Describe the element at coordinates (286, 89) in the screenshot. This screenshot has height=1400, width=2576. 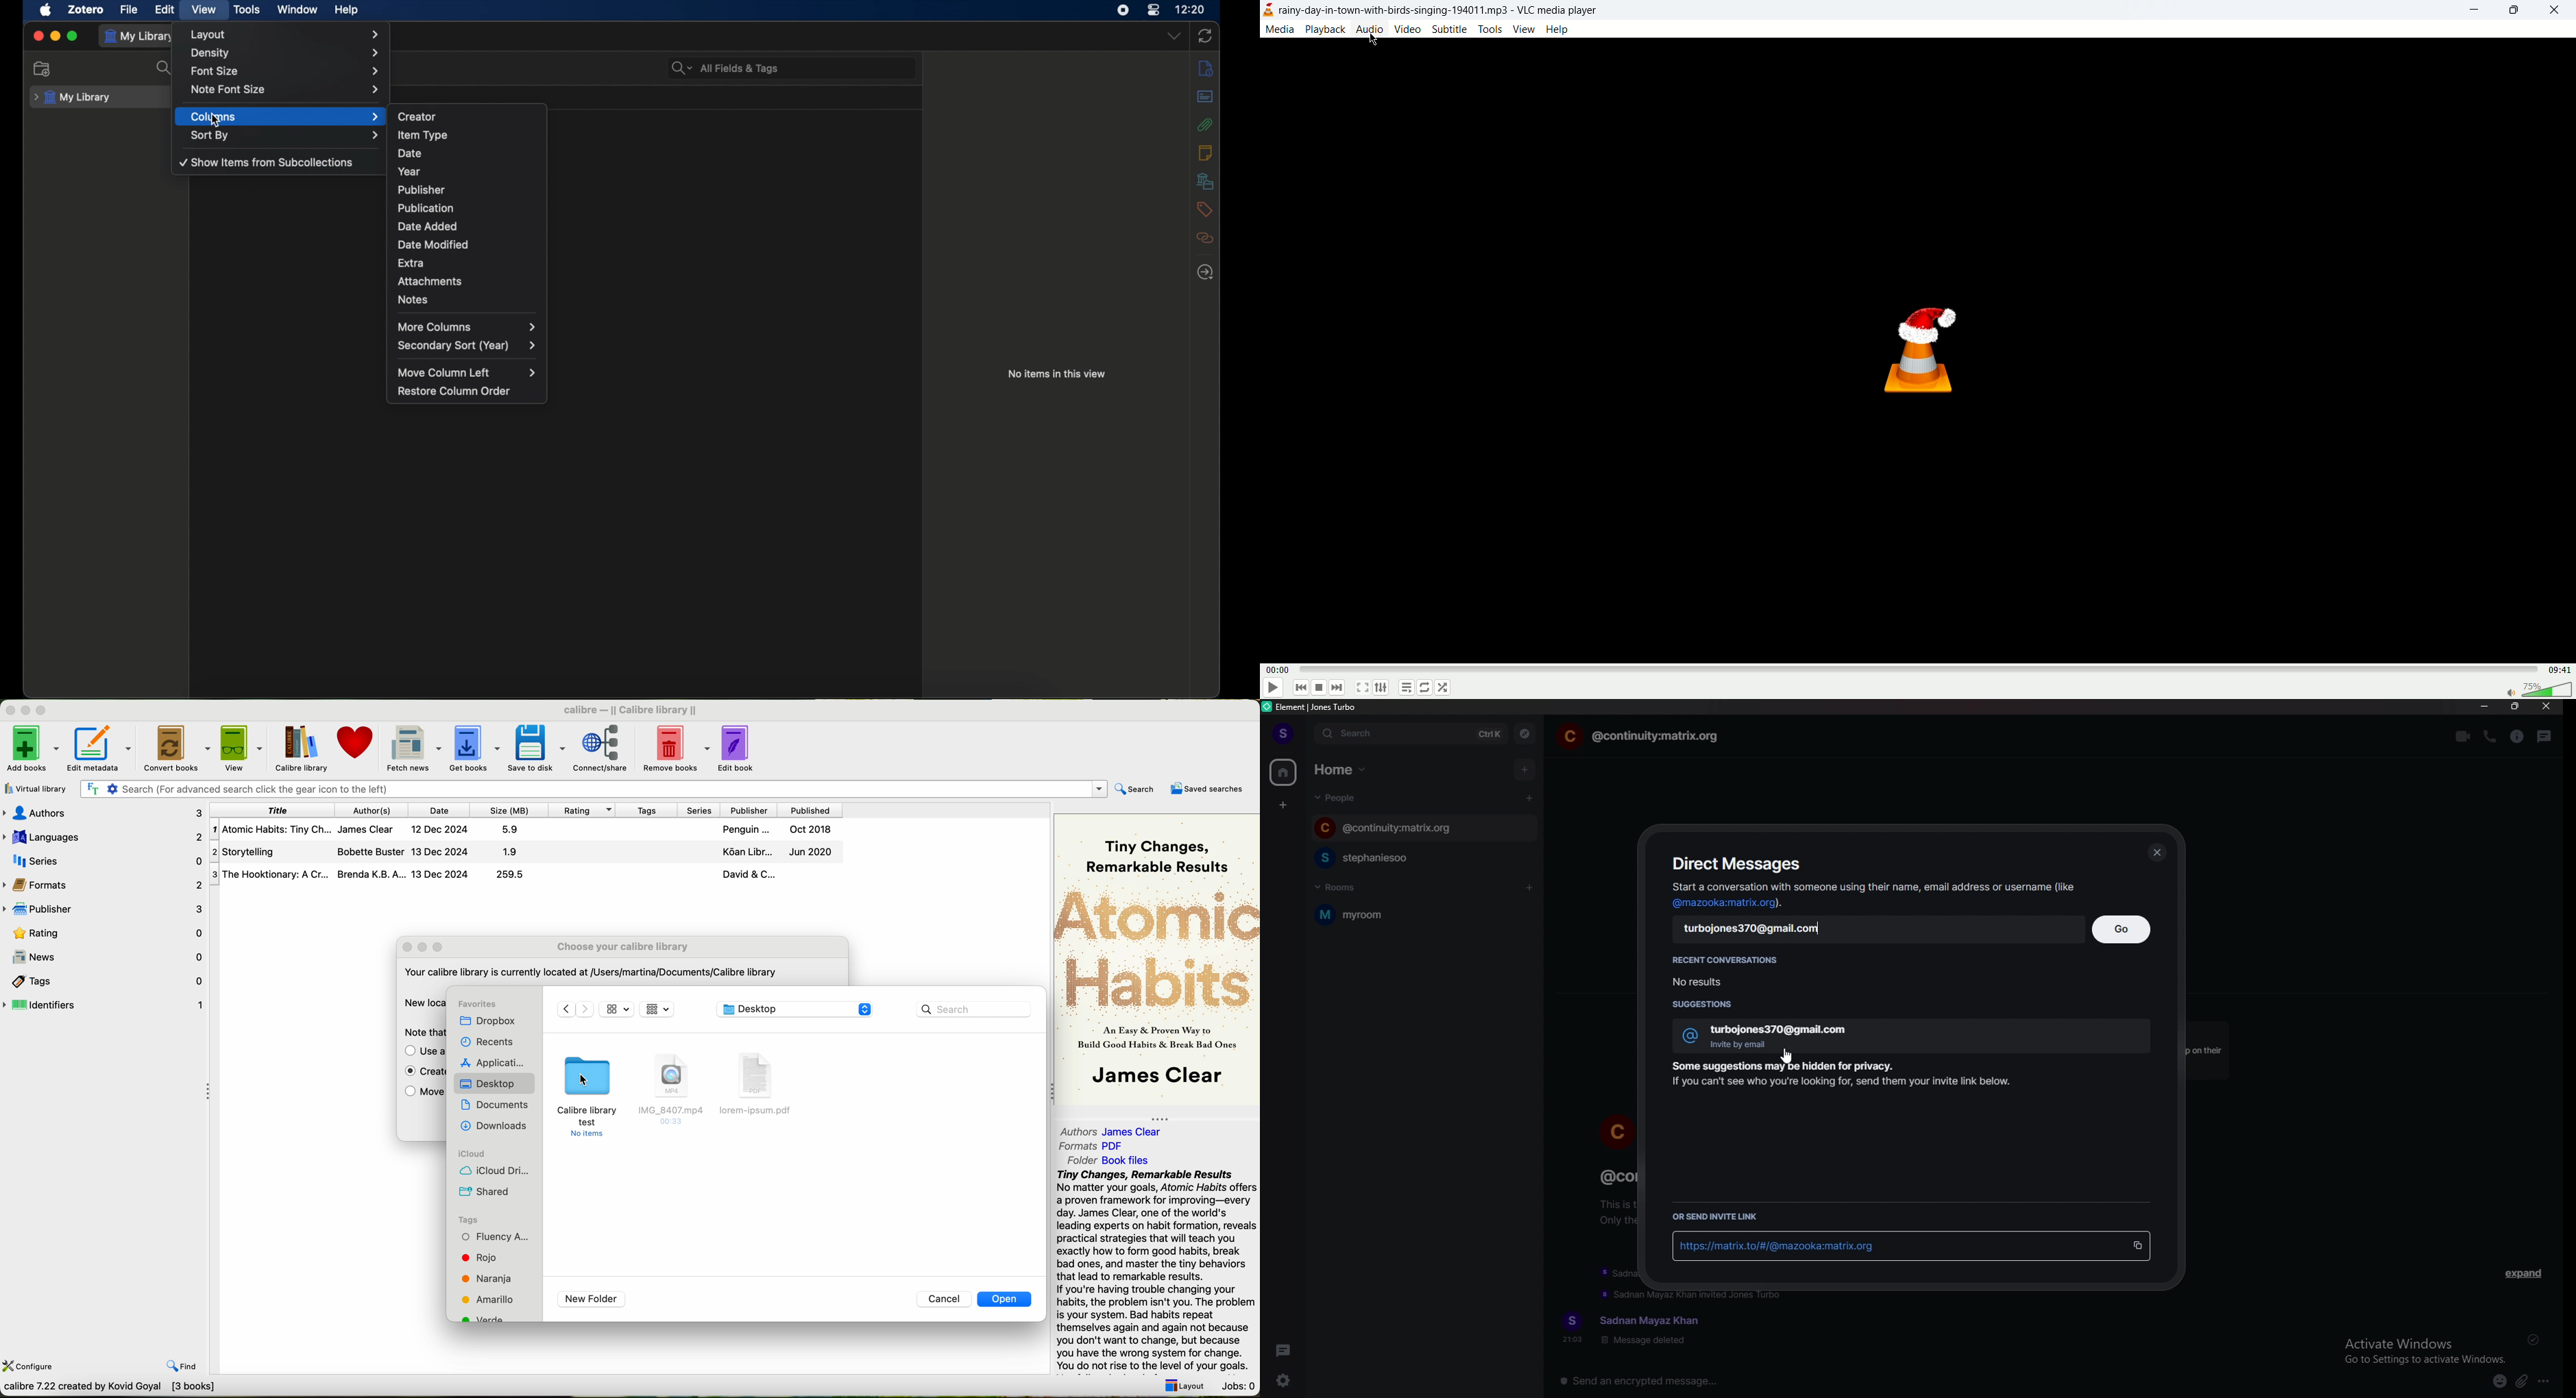
I see `note font size` at that location.